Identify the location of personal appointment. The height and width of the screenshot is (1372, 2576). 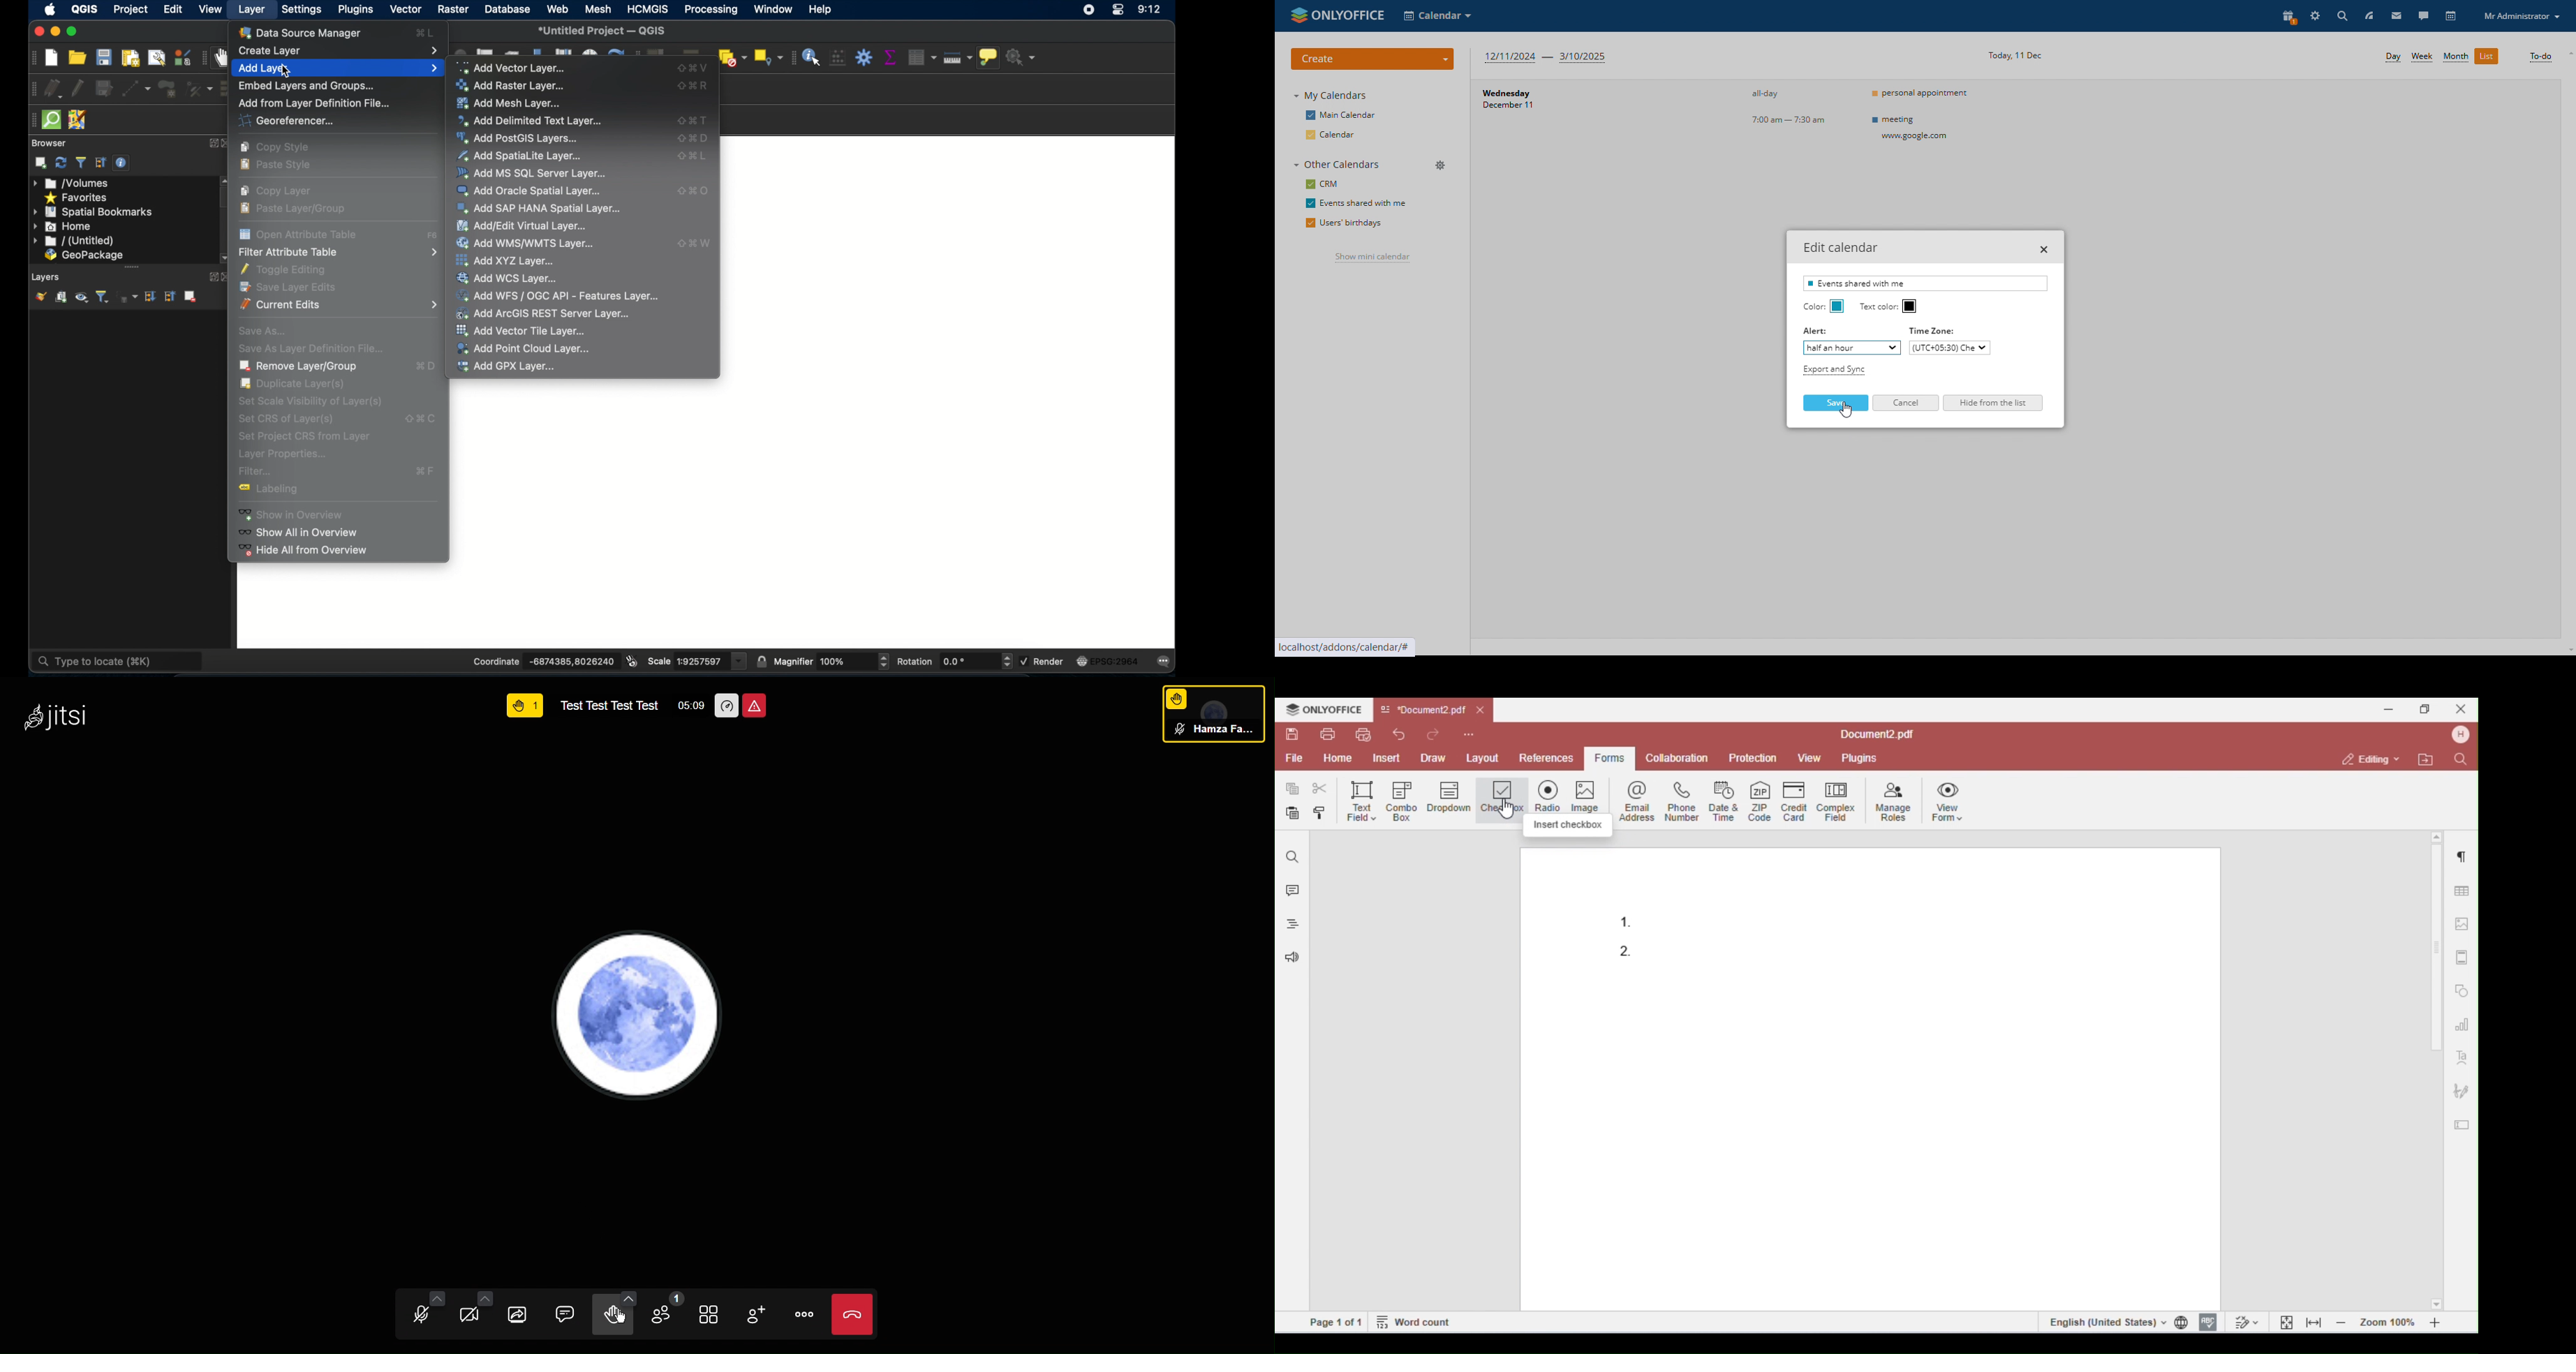
(1923, 92).